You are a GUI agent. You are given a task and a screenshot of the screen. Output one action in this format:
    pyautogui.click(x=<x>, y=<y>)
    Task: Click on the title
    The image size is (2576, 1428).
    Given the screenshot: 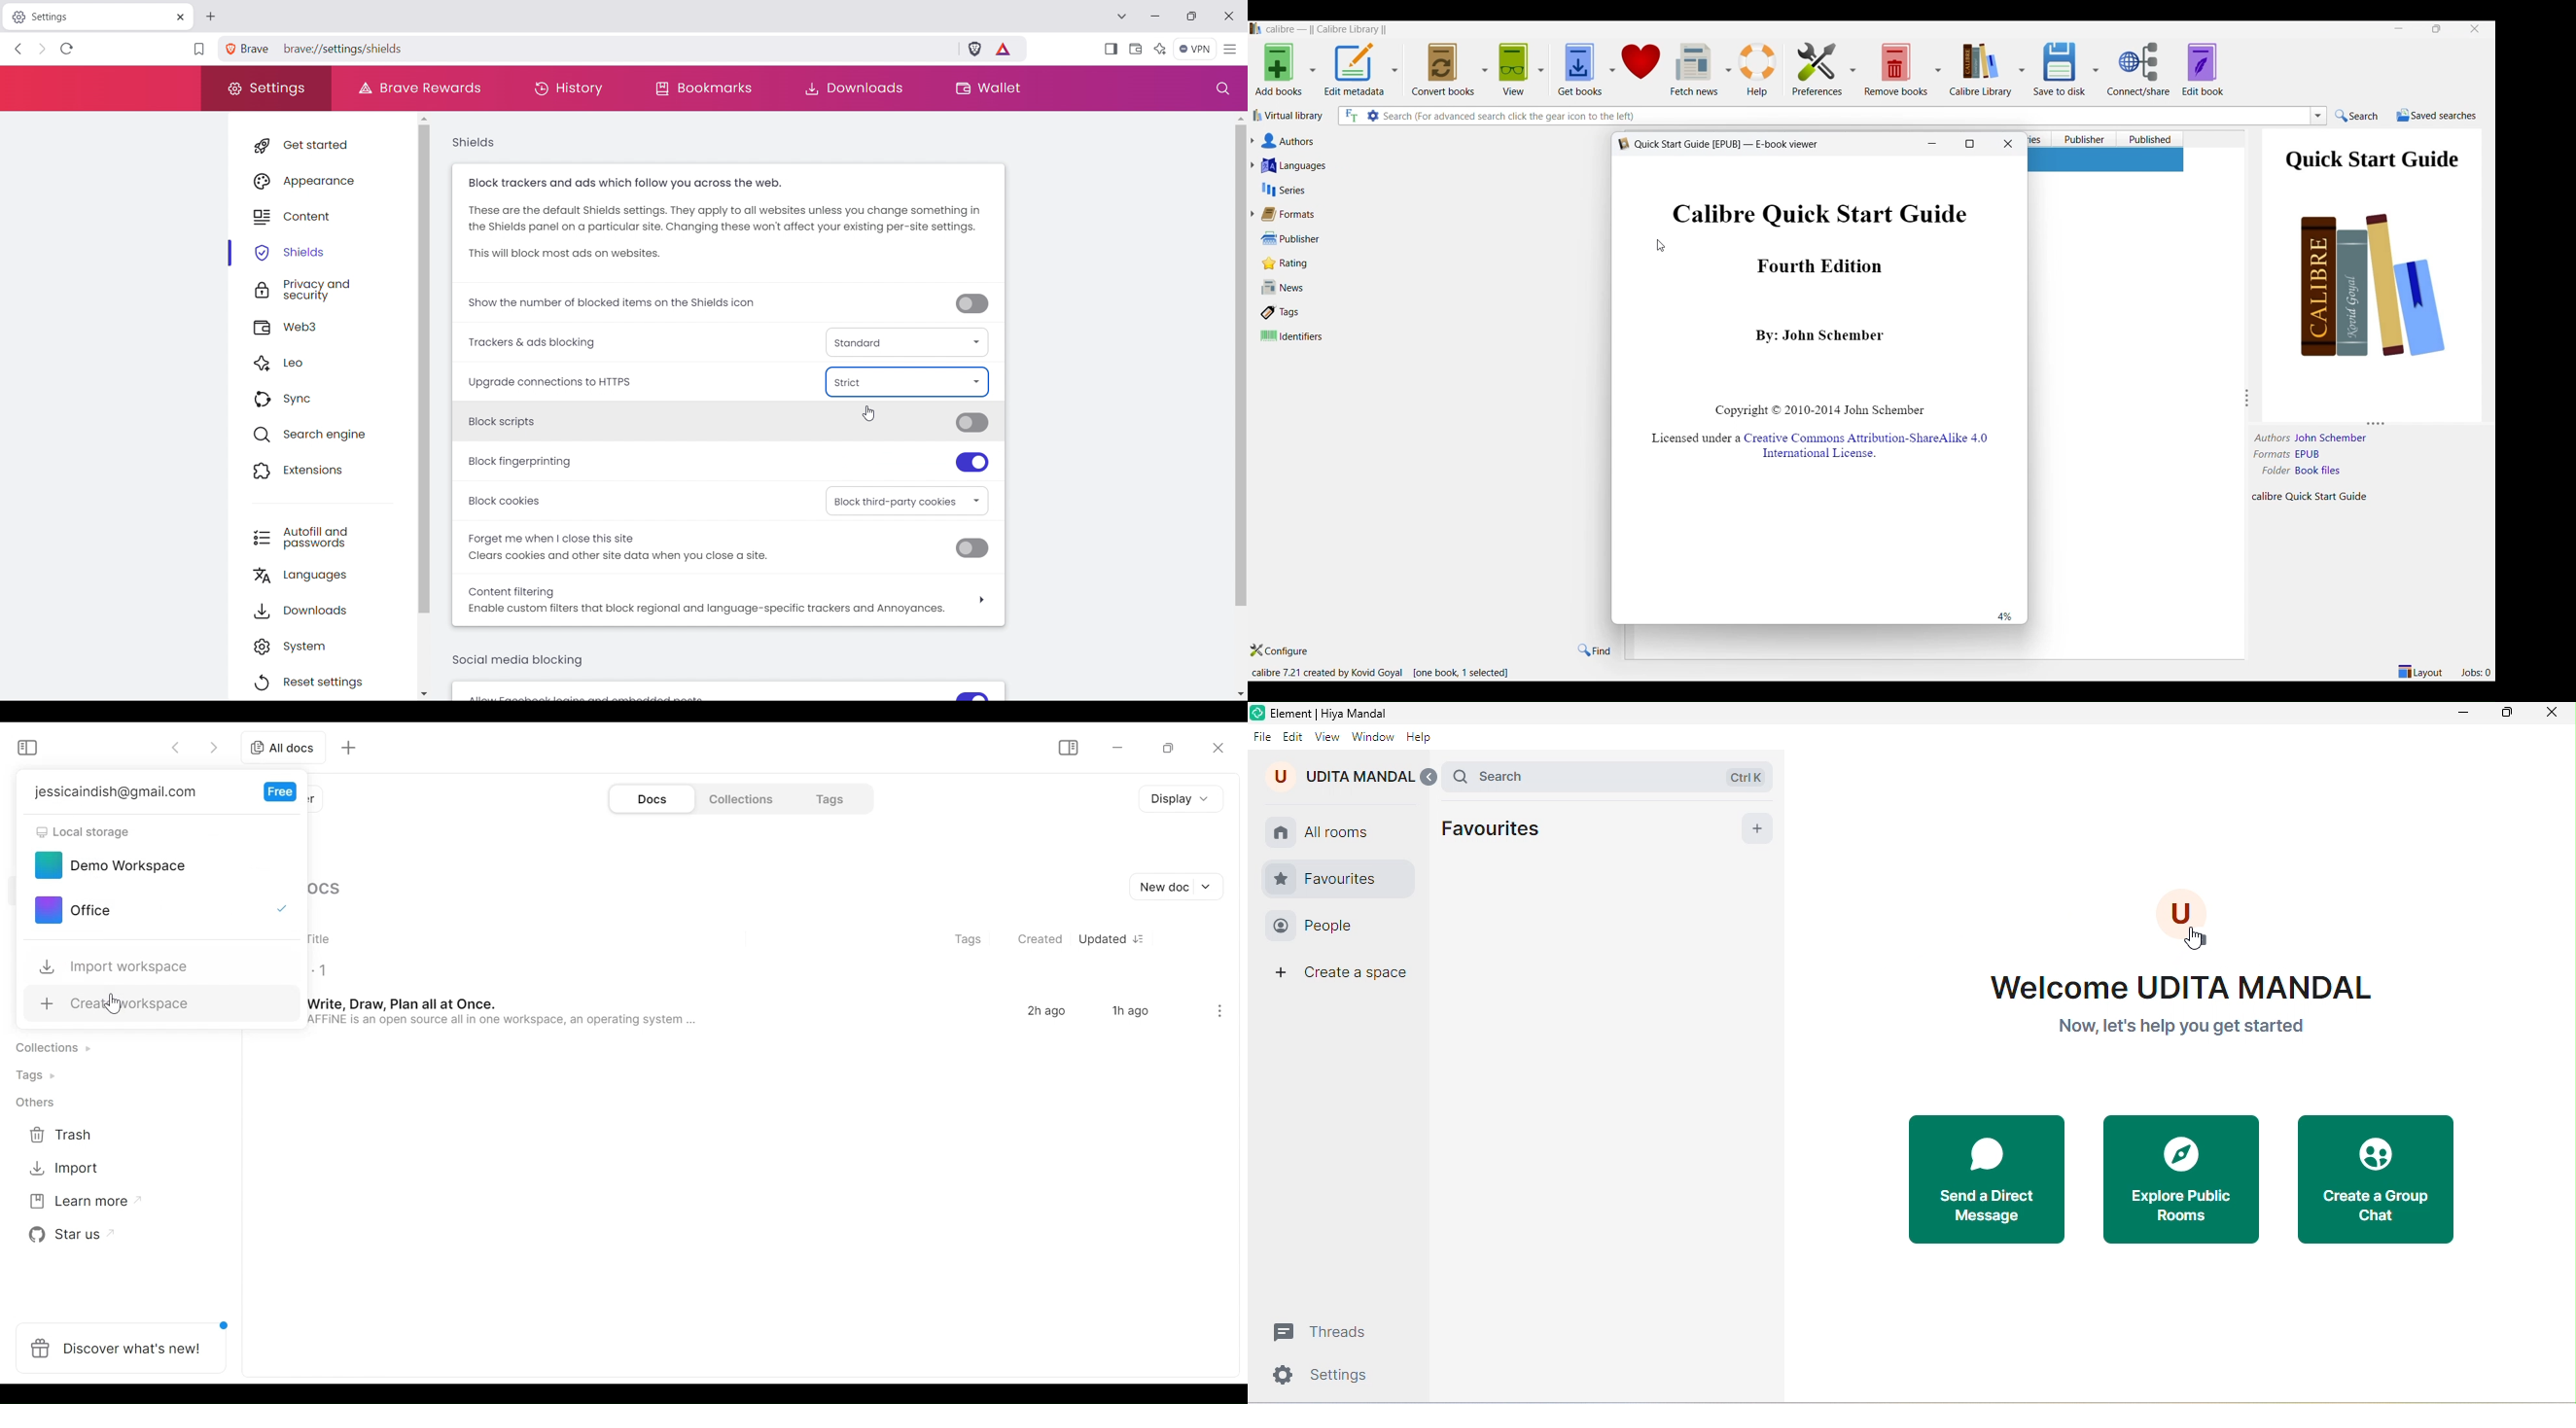 What is the action you would take?
    pyautogui.click(x=1323, y=713)
    